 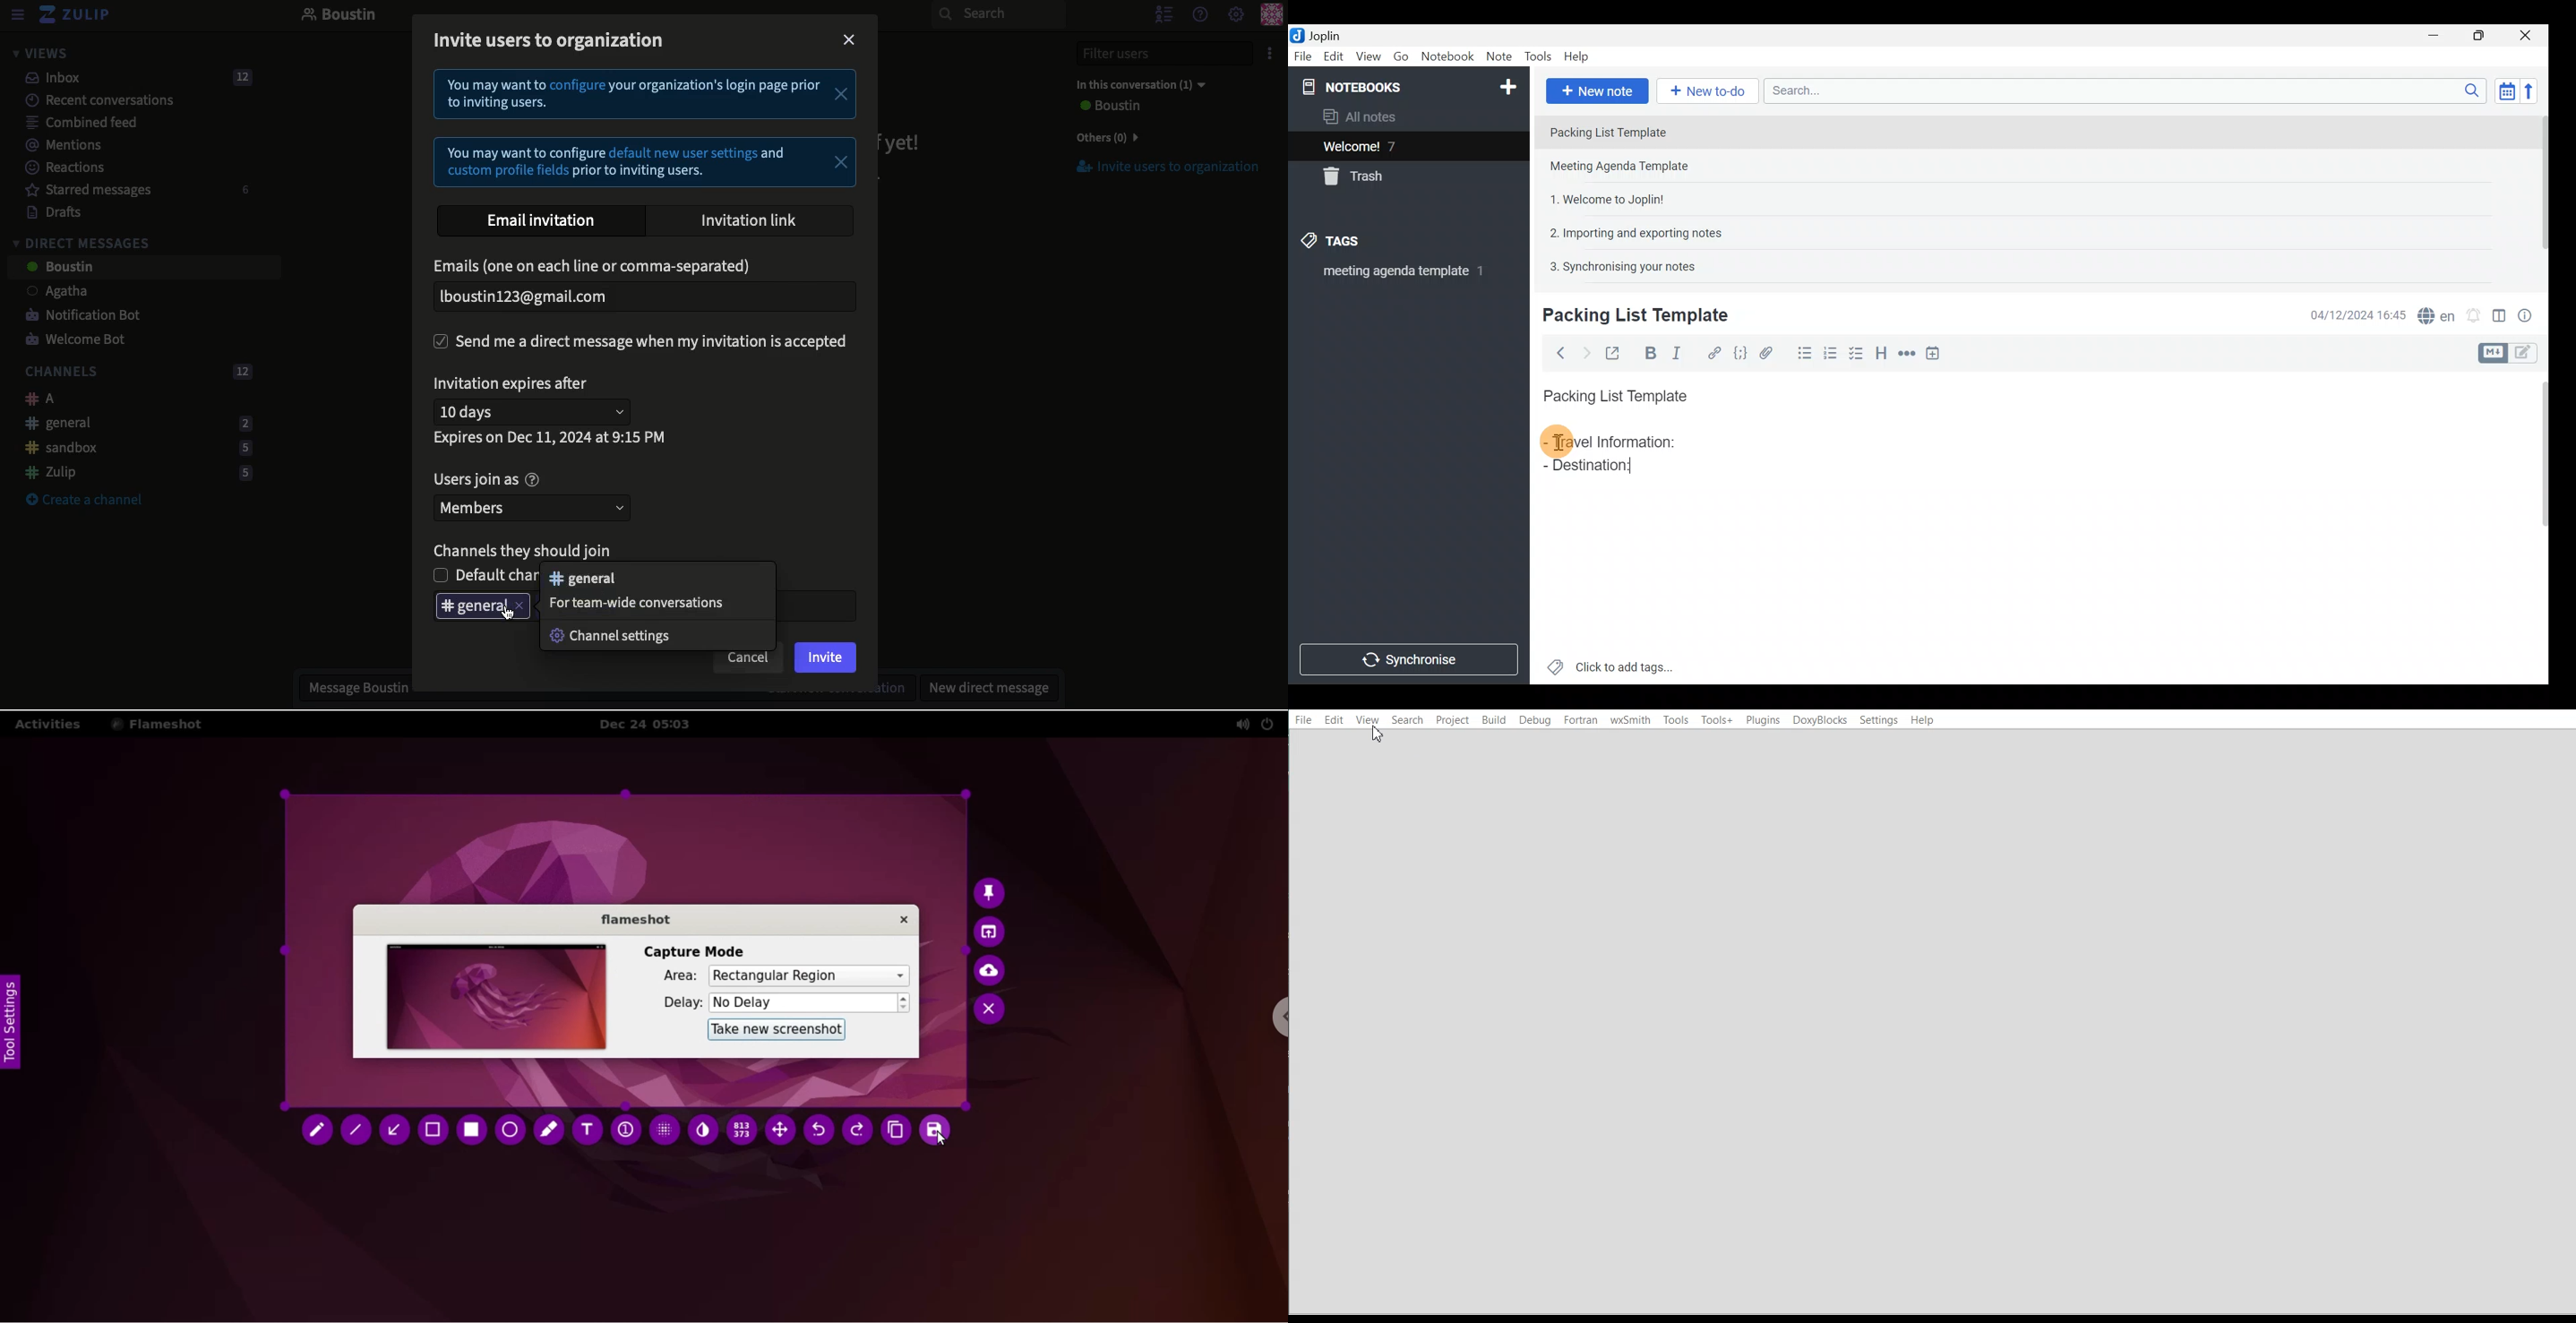 I want to click on Fortran, so click(x=1581, y=720).